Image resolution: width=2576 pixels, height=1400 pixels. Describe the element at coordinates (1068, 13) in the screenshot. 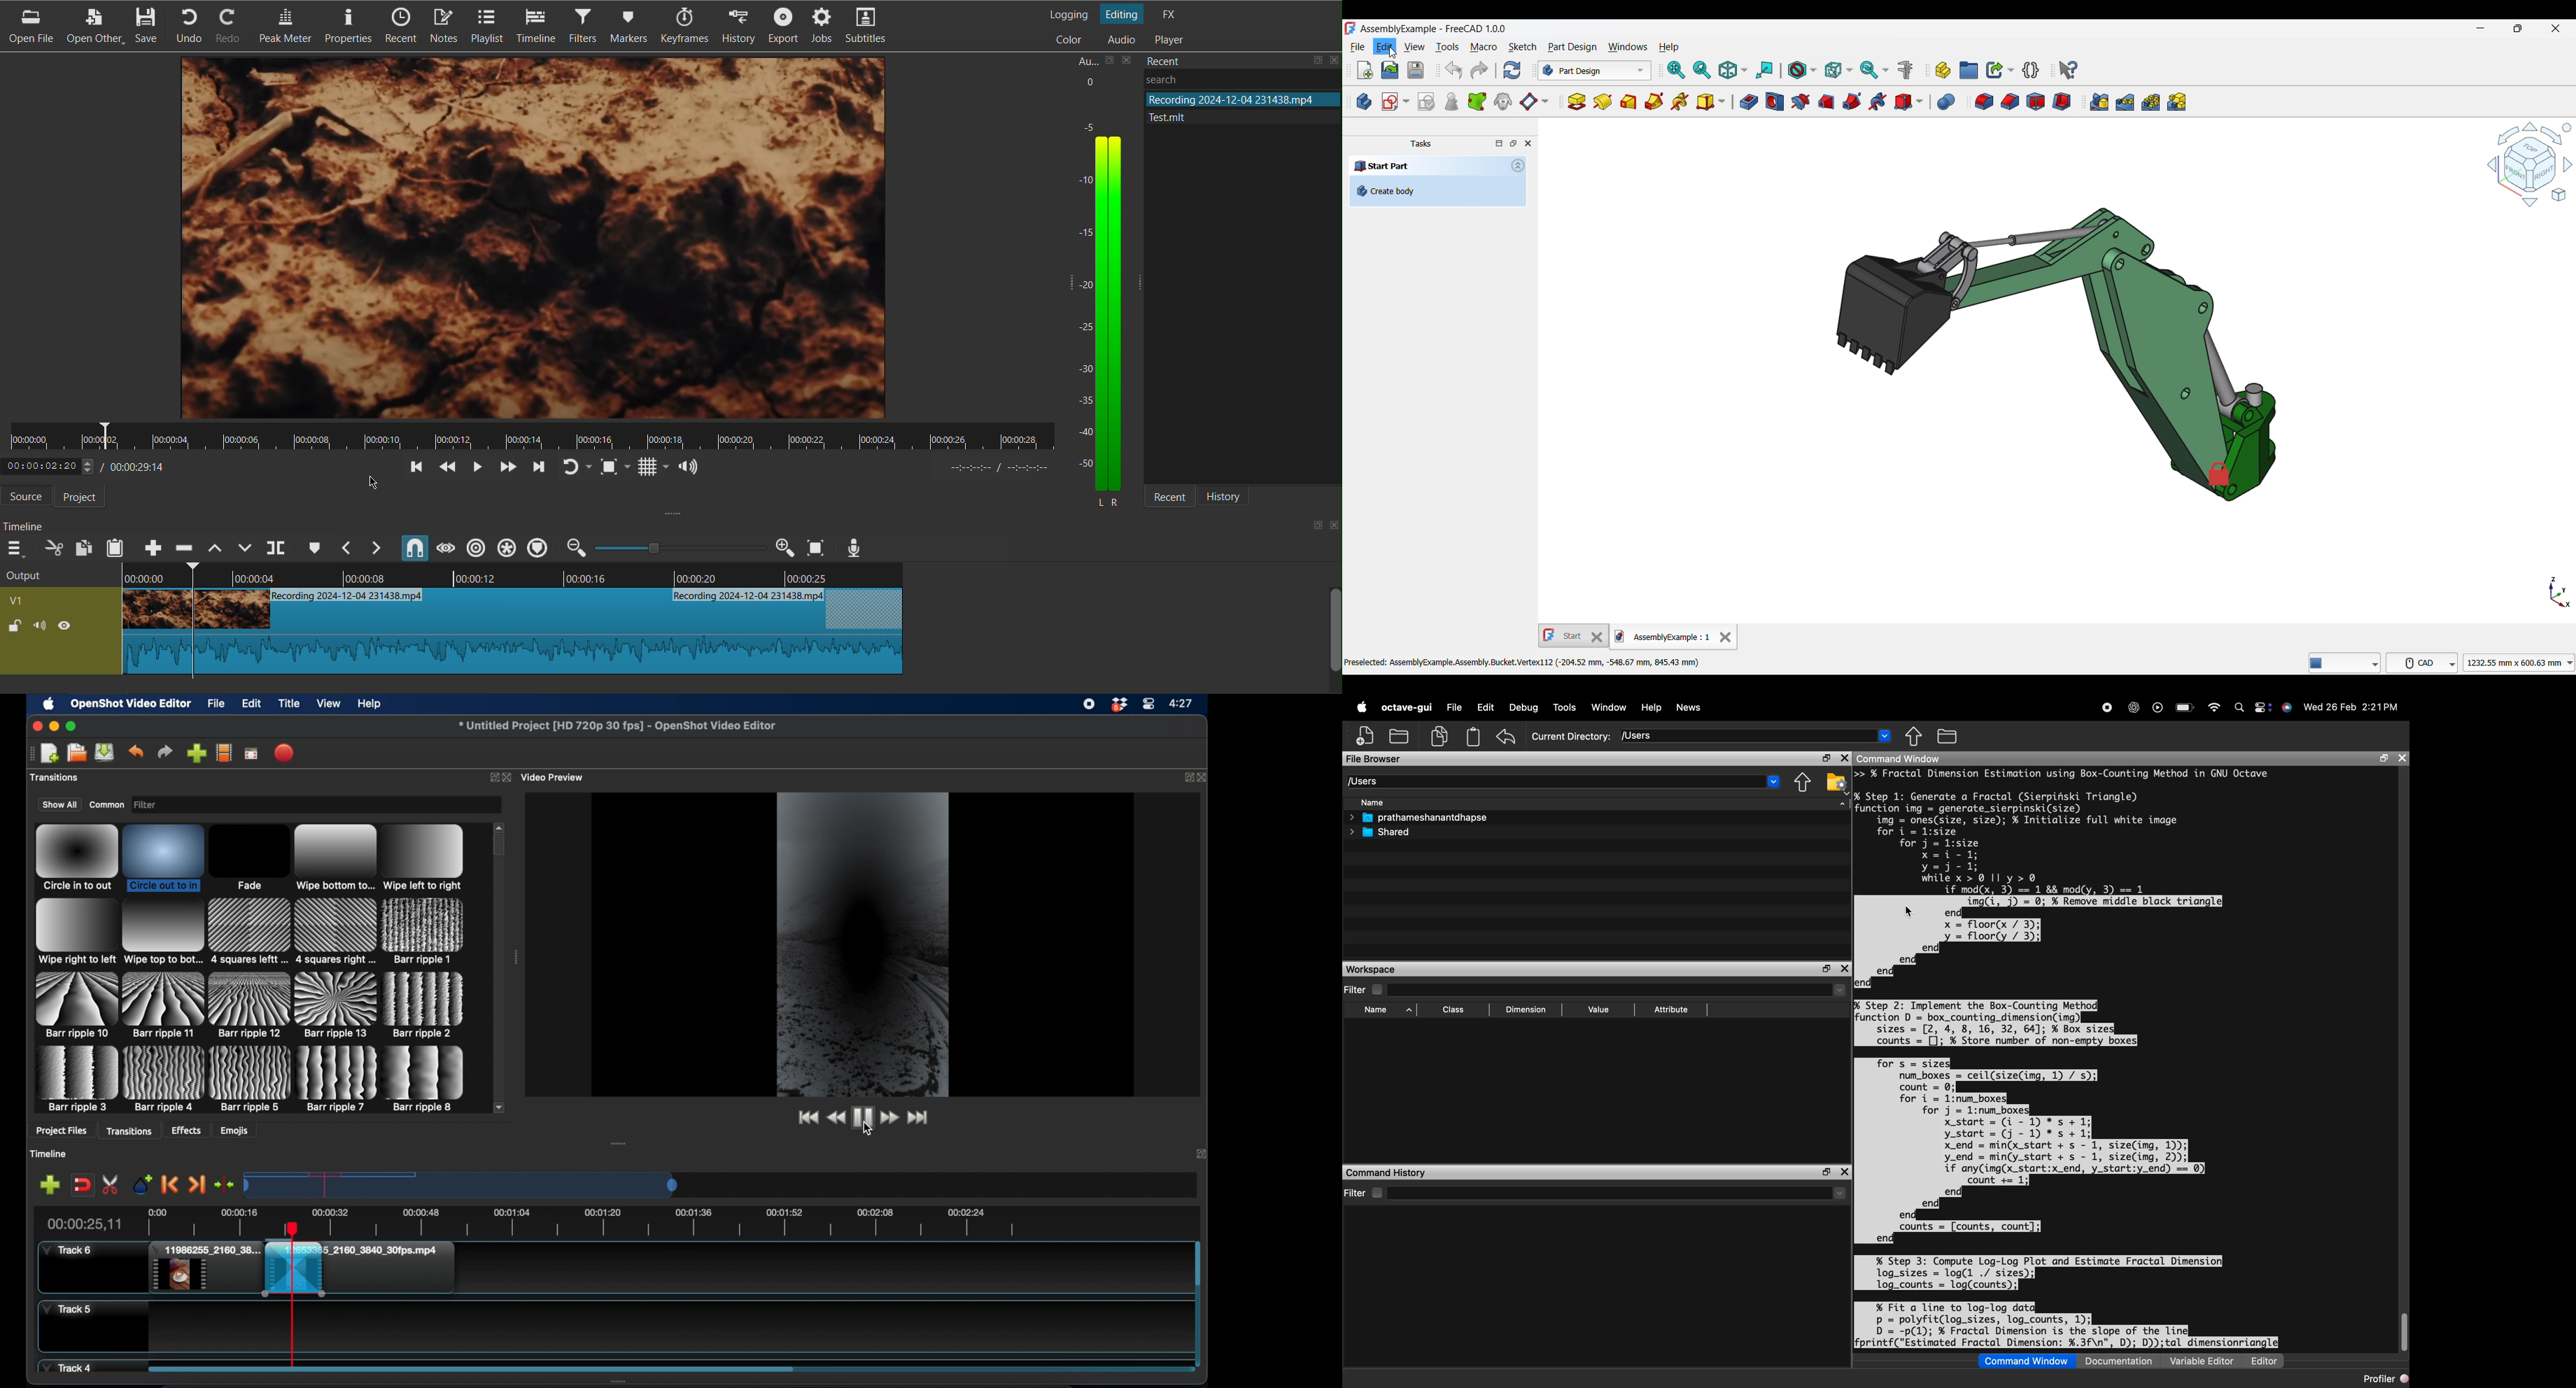

I see `Logging` at that location.